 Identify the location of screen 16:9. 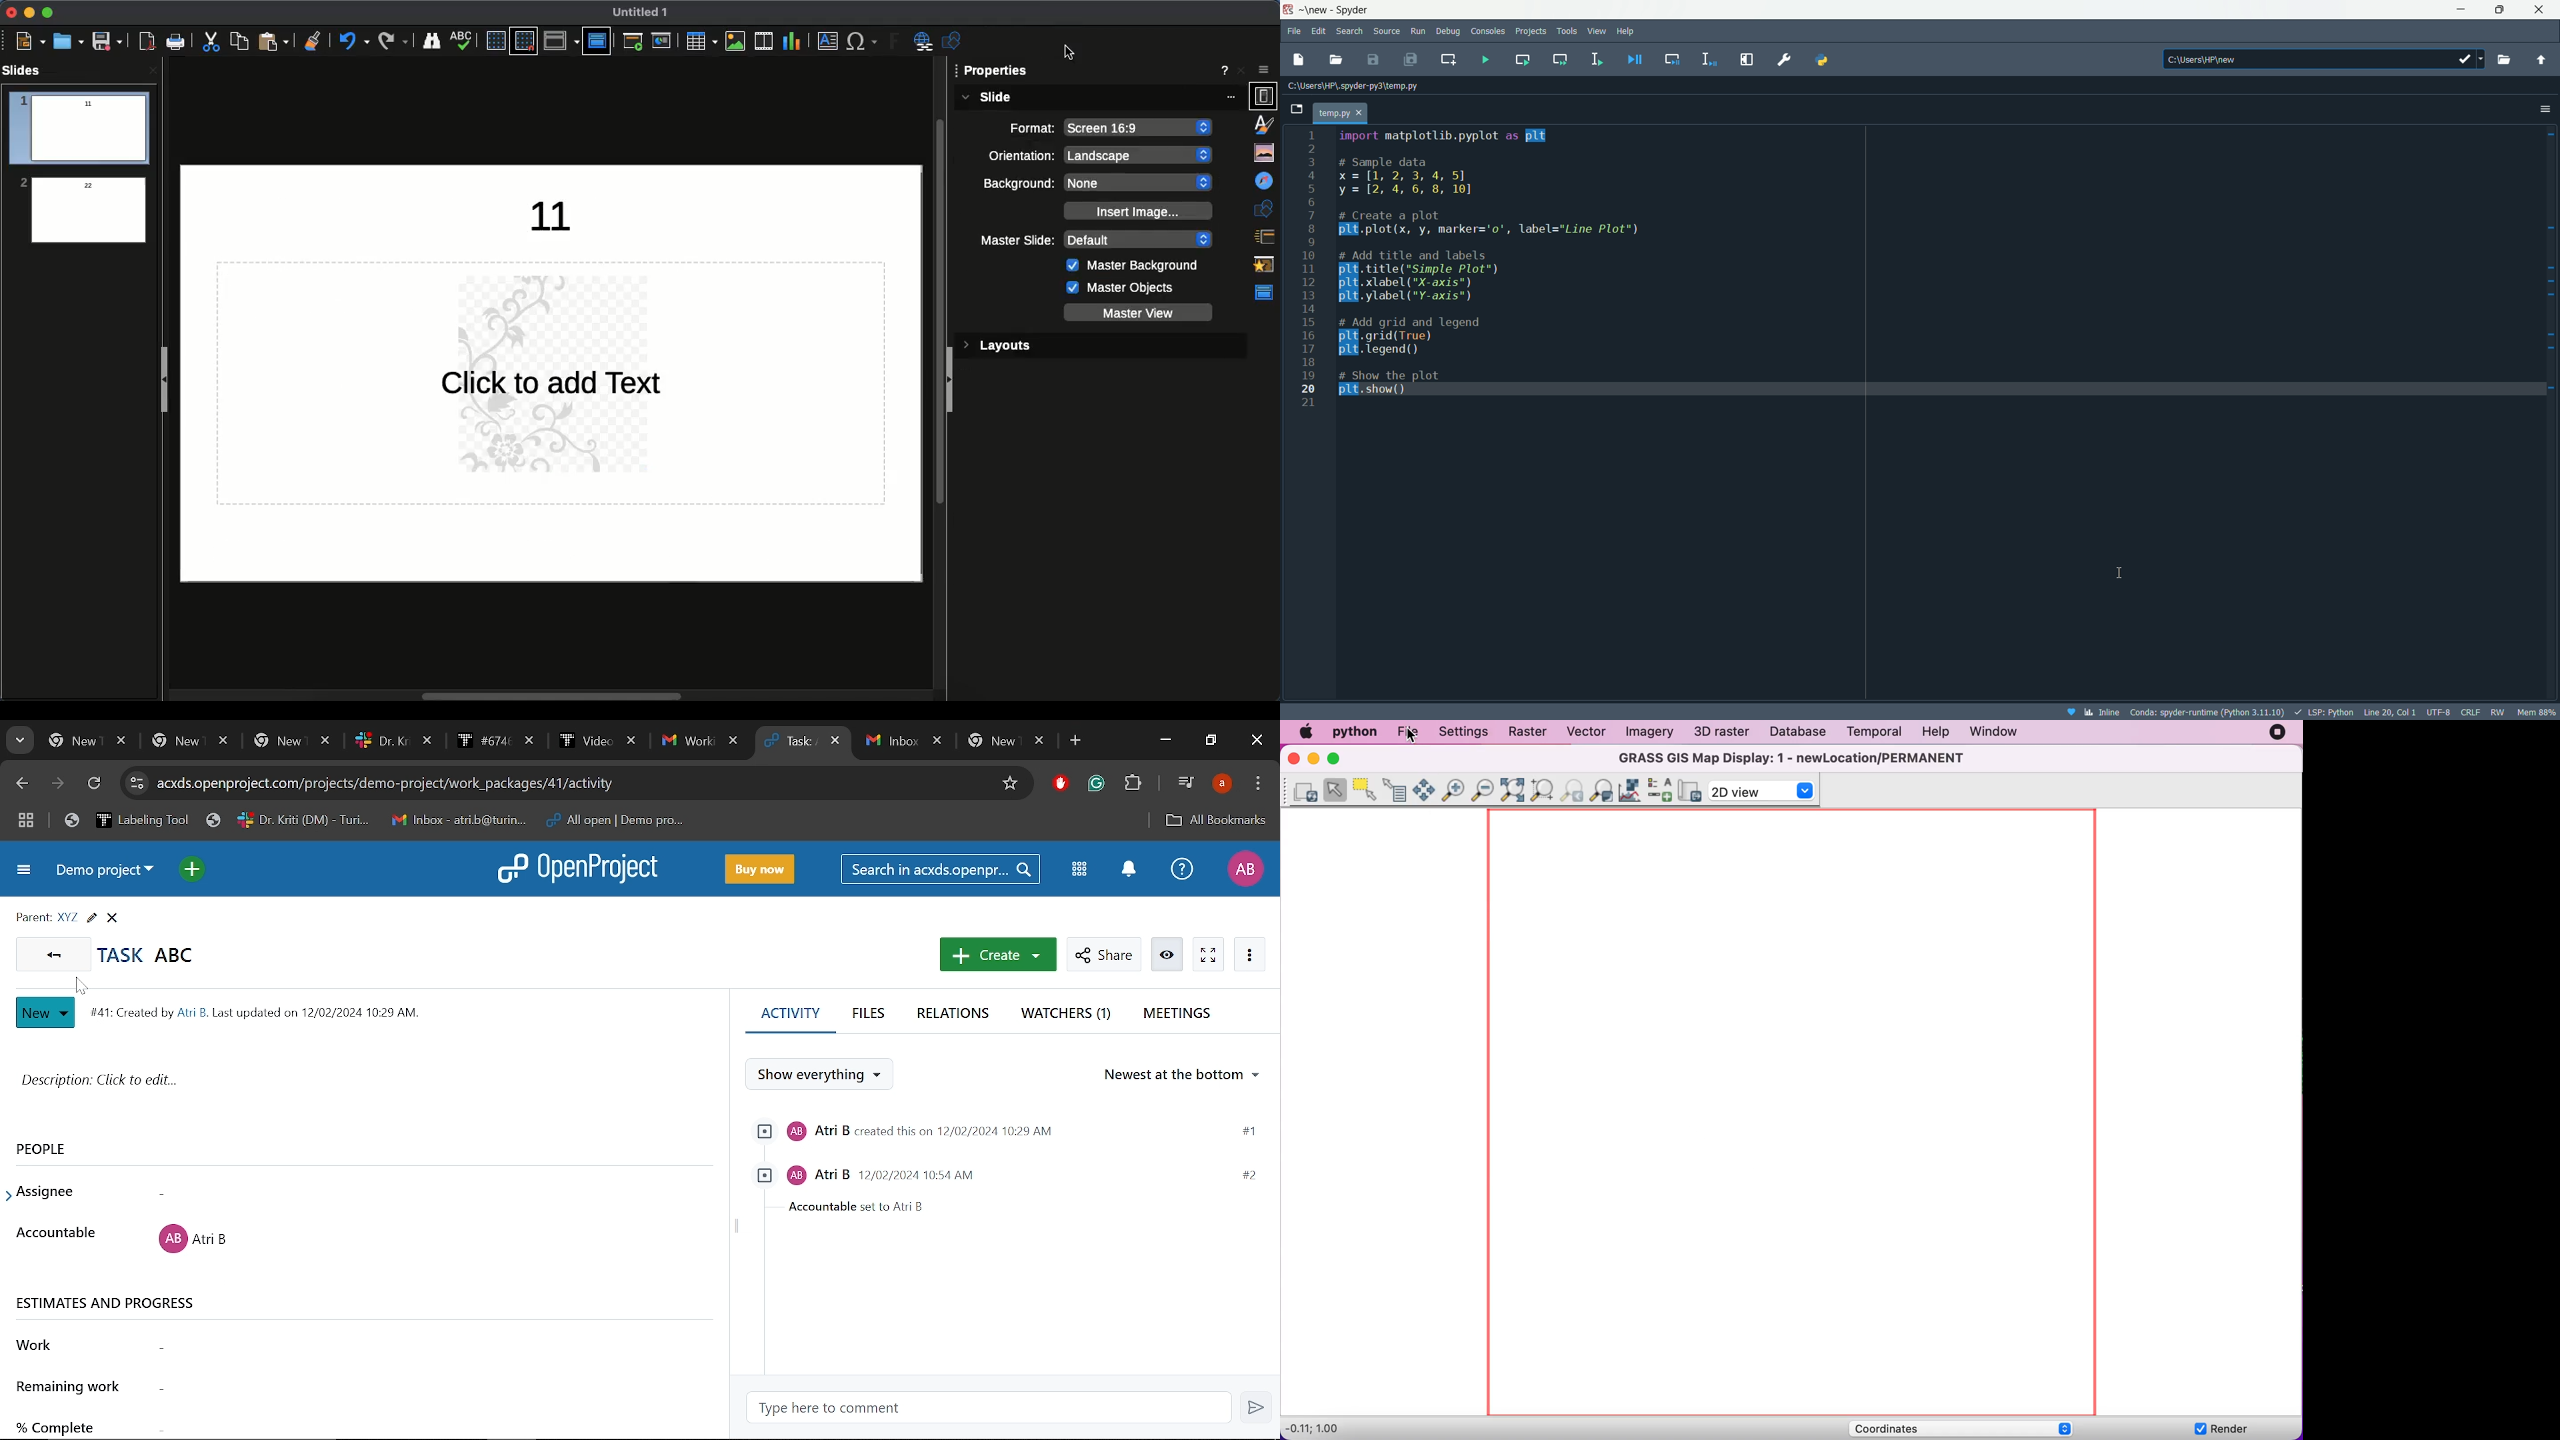
(1142, 127).